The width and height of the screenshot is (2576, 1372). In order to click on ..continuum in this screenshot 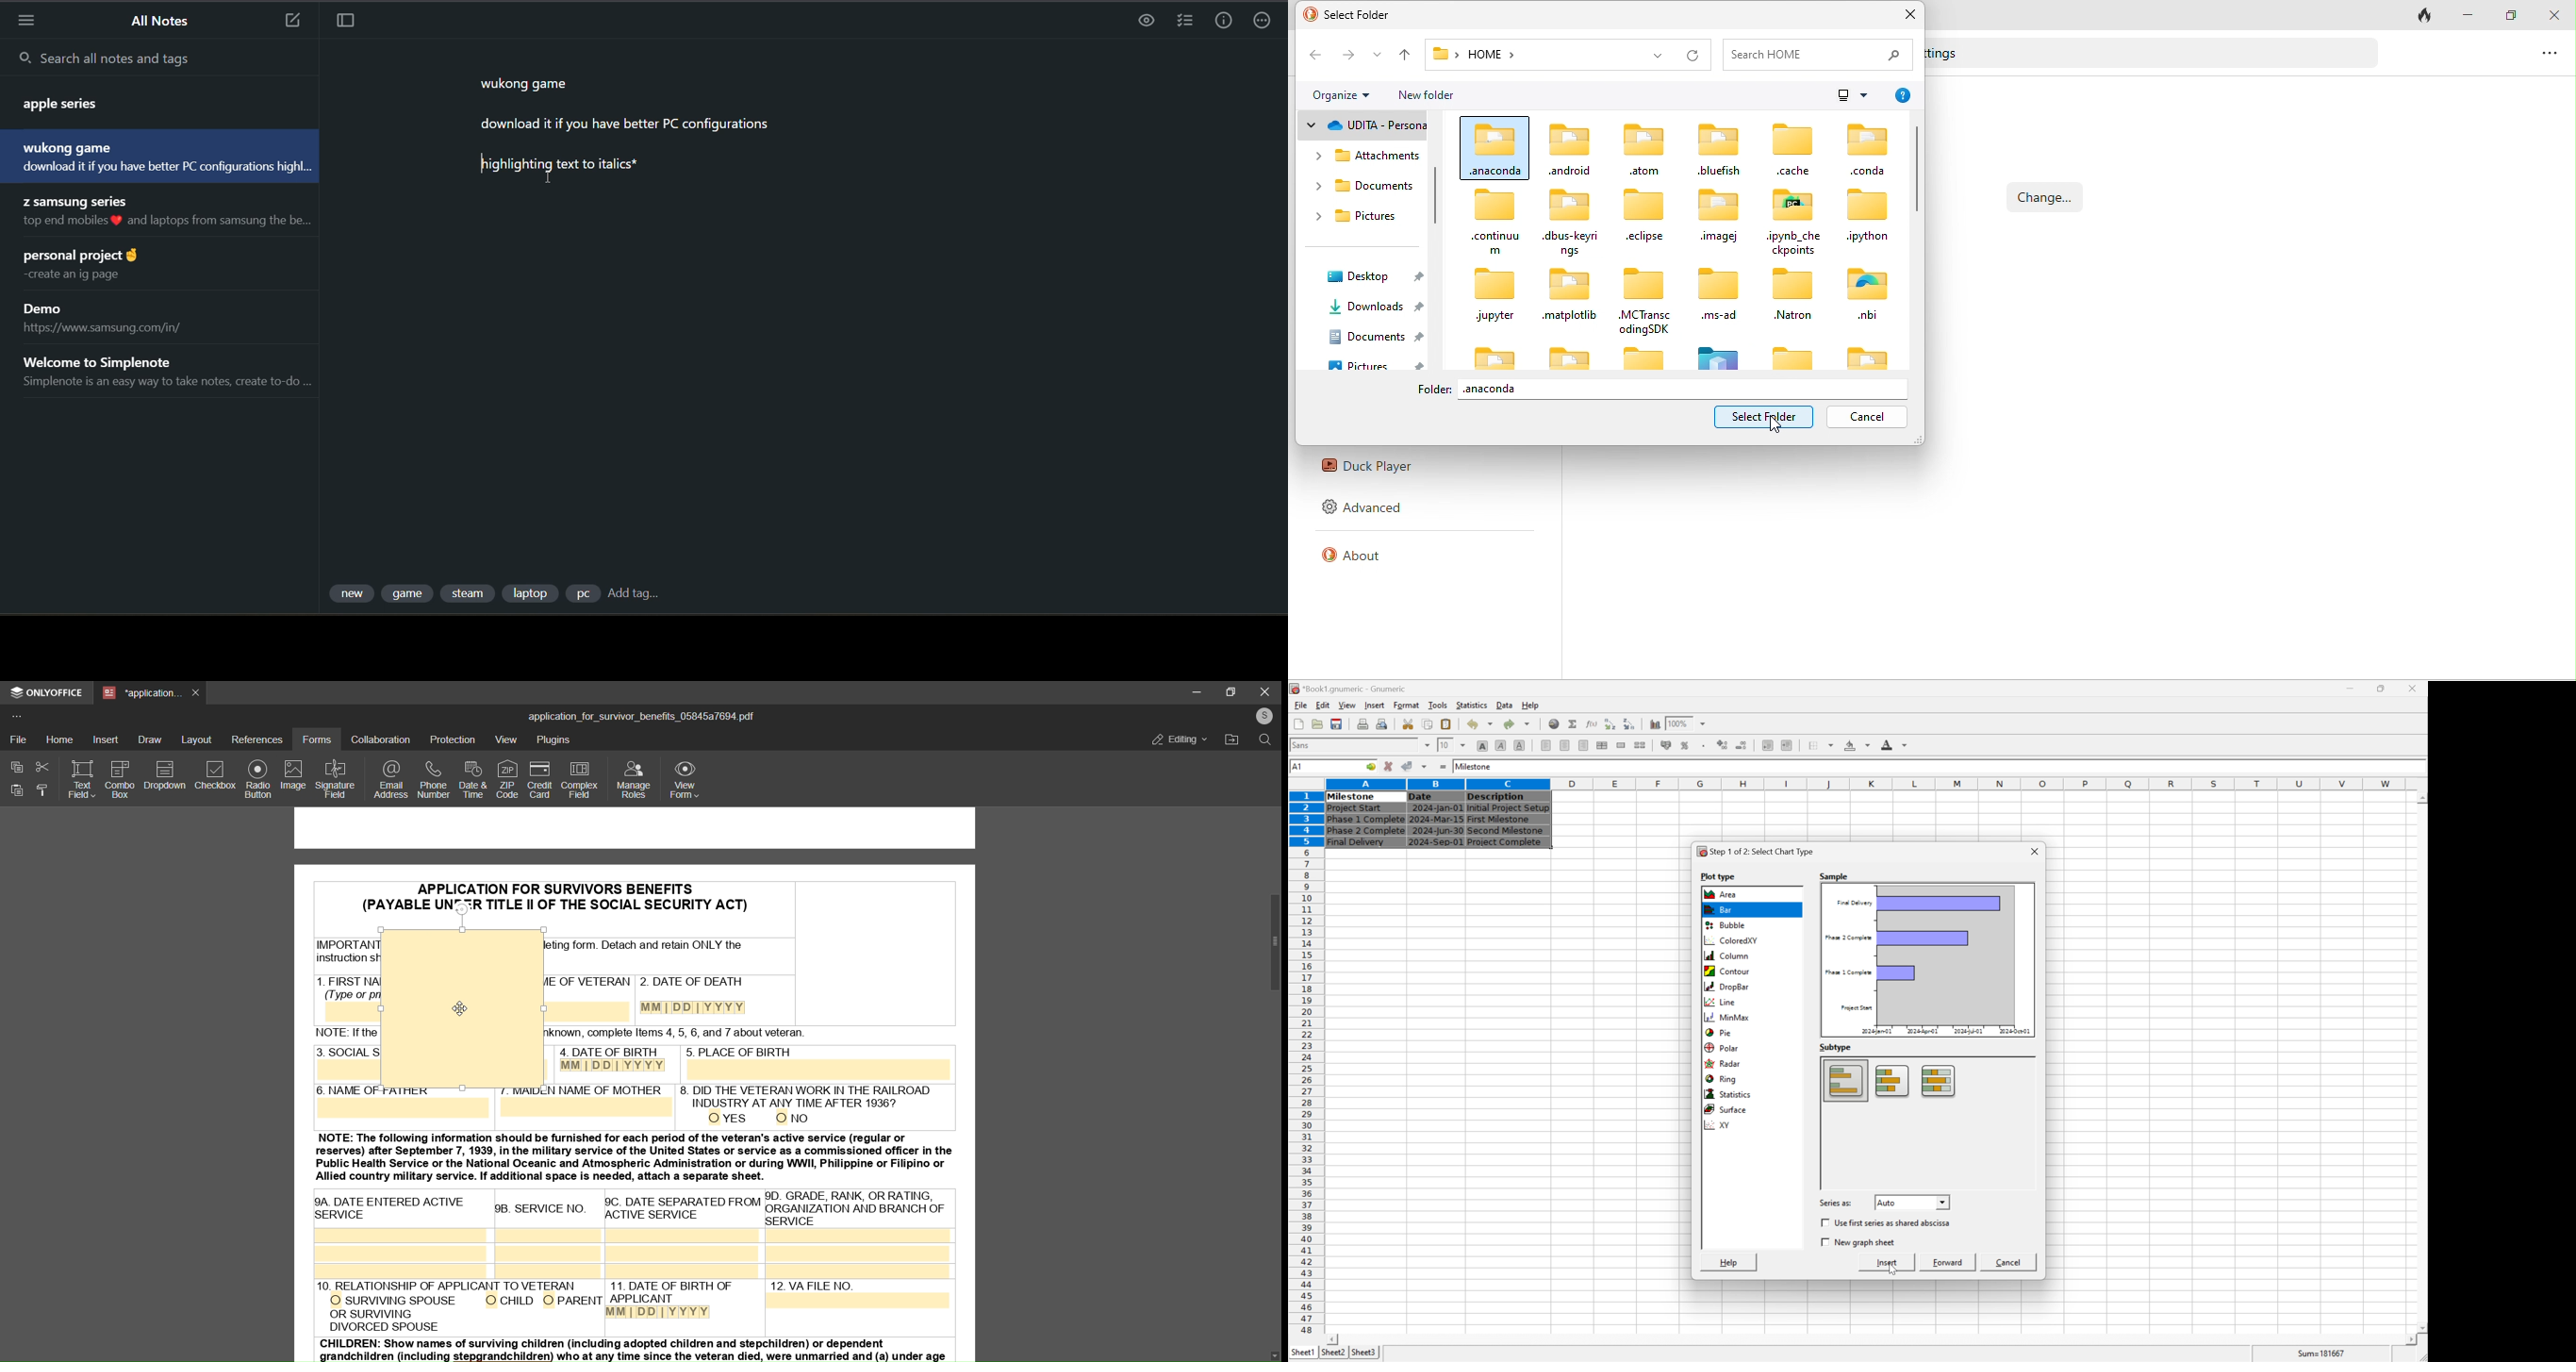, I will do `click(1495, 222)`.